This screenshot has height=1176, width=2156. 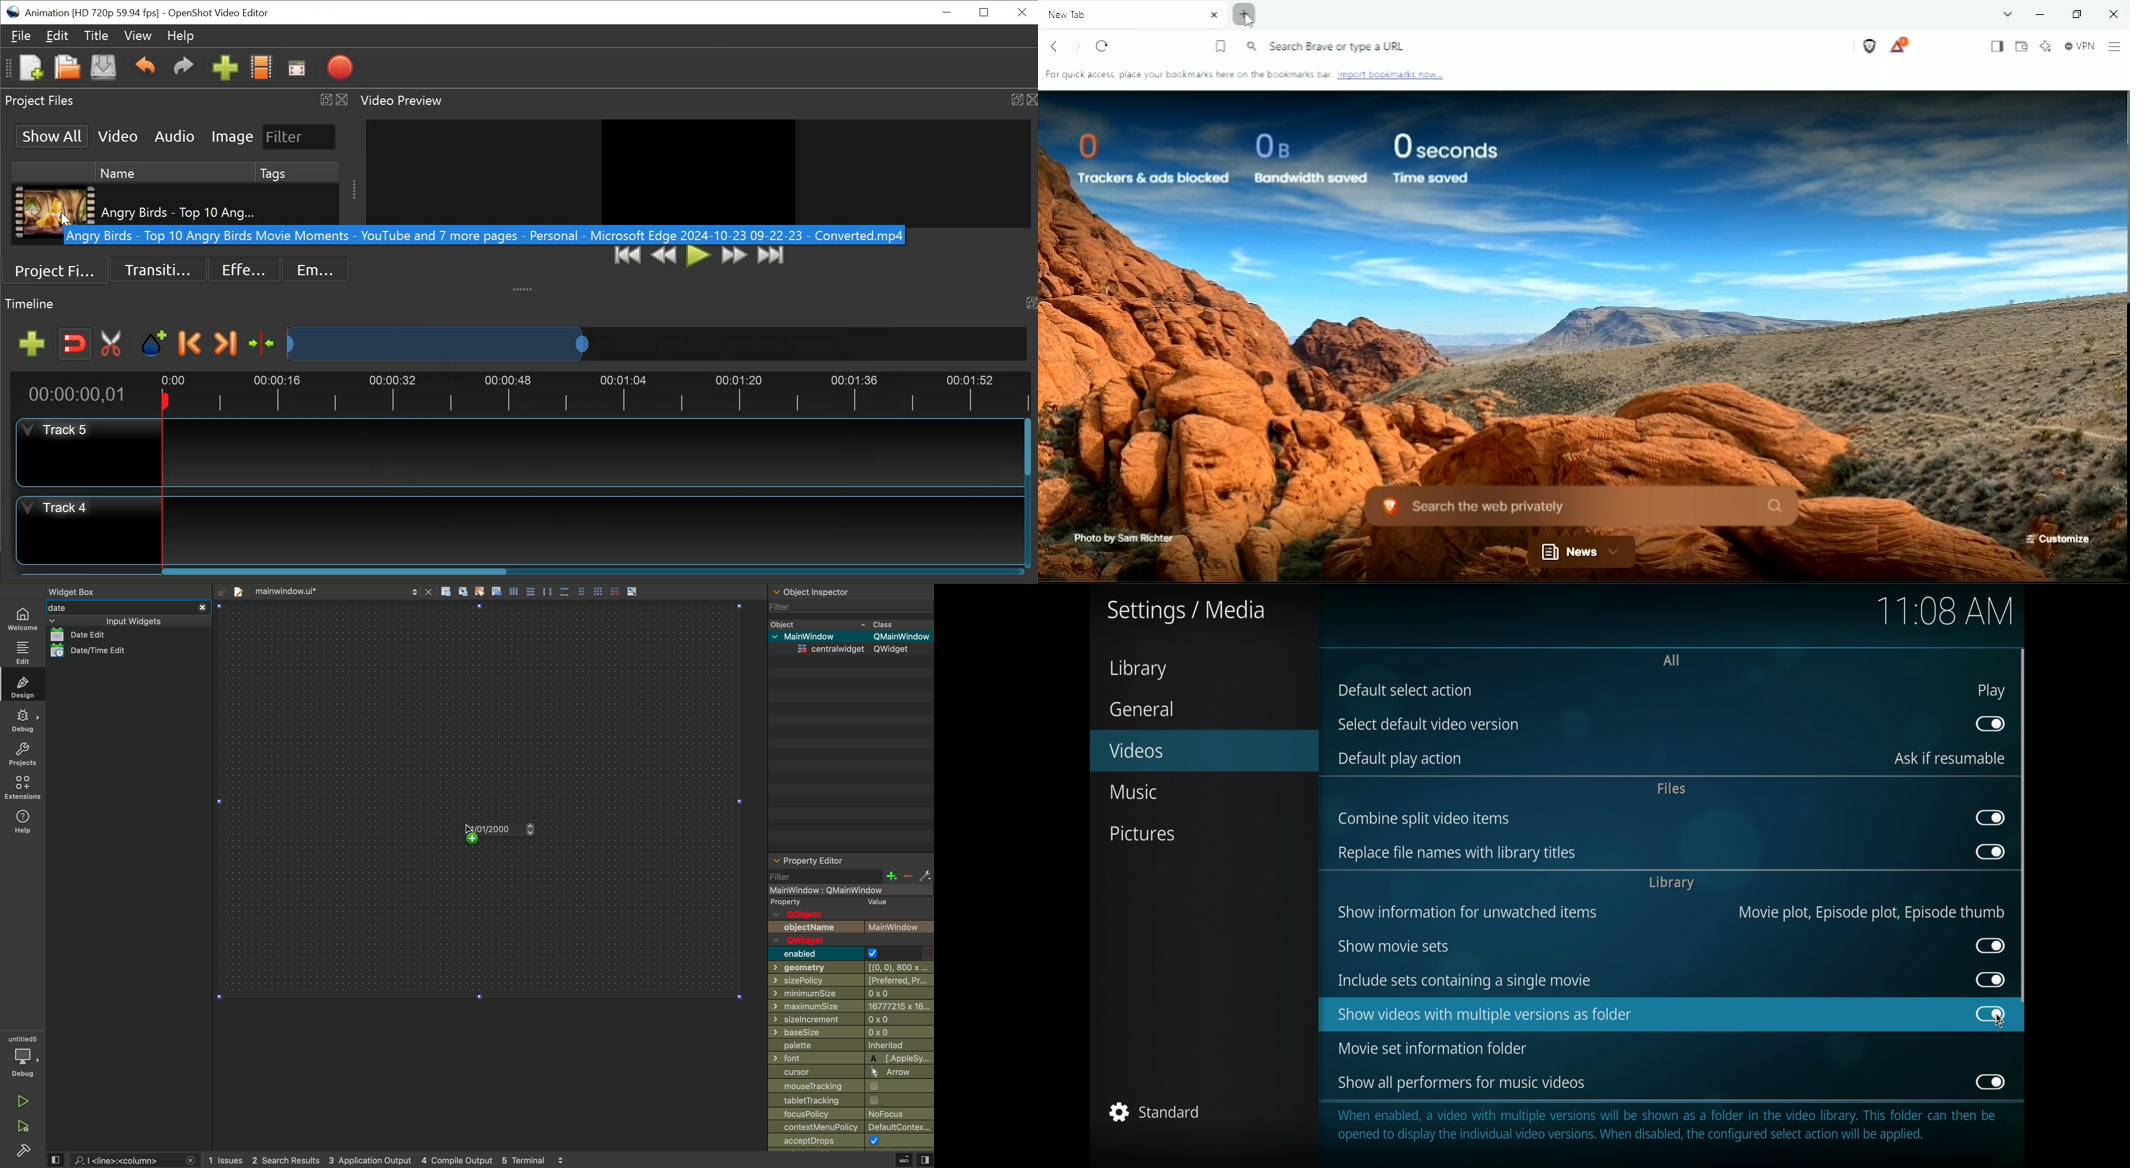 What do you see at coordinates (616, 591) in the screenshot?
I see `disable grid snap` at bounding box center [616, 591].